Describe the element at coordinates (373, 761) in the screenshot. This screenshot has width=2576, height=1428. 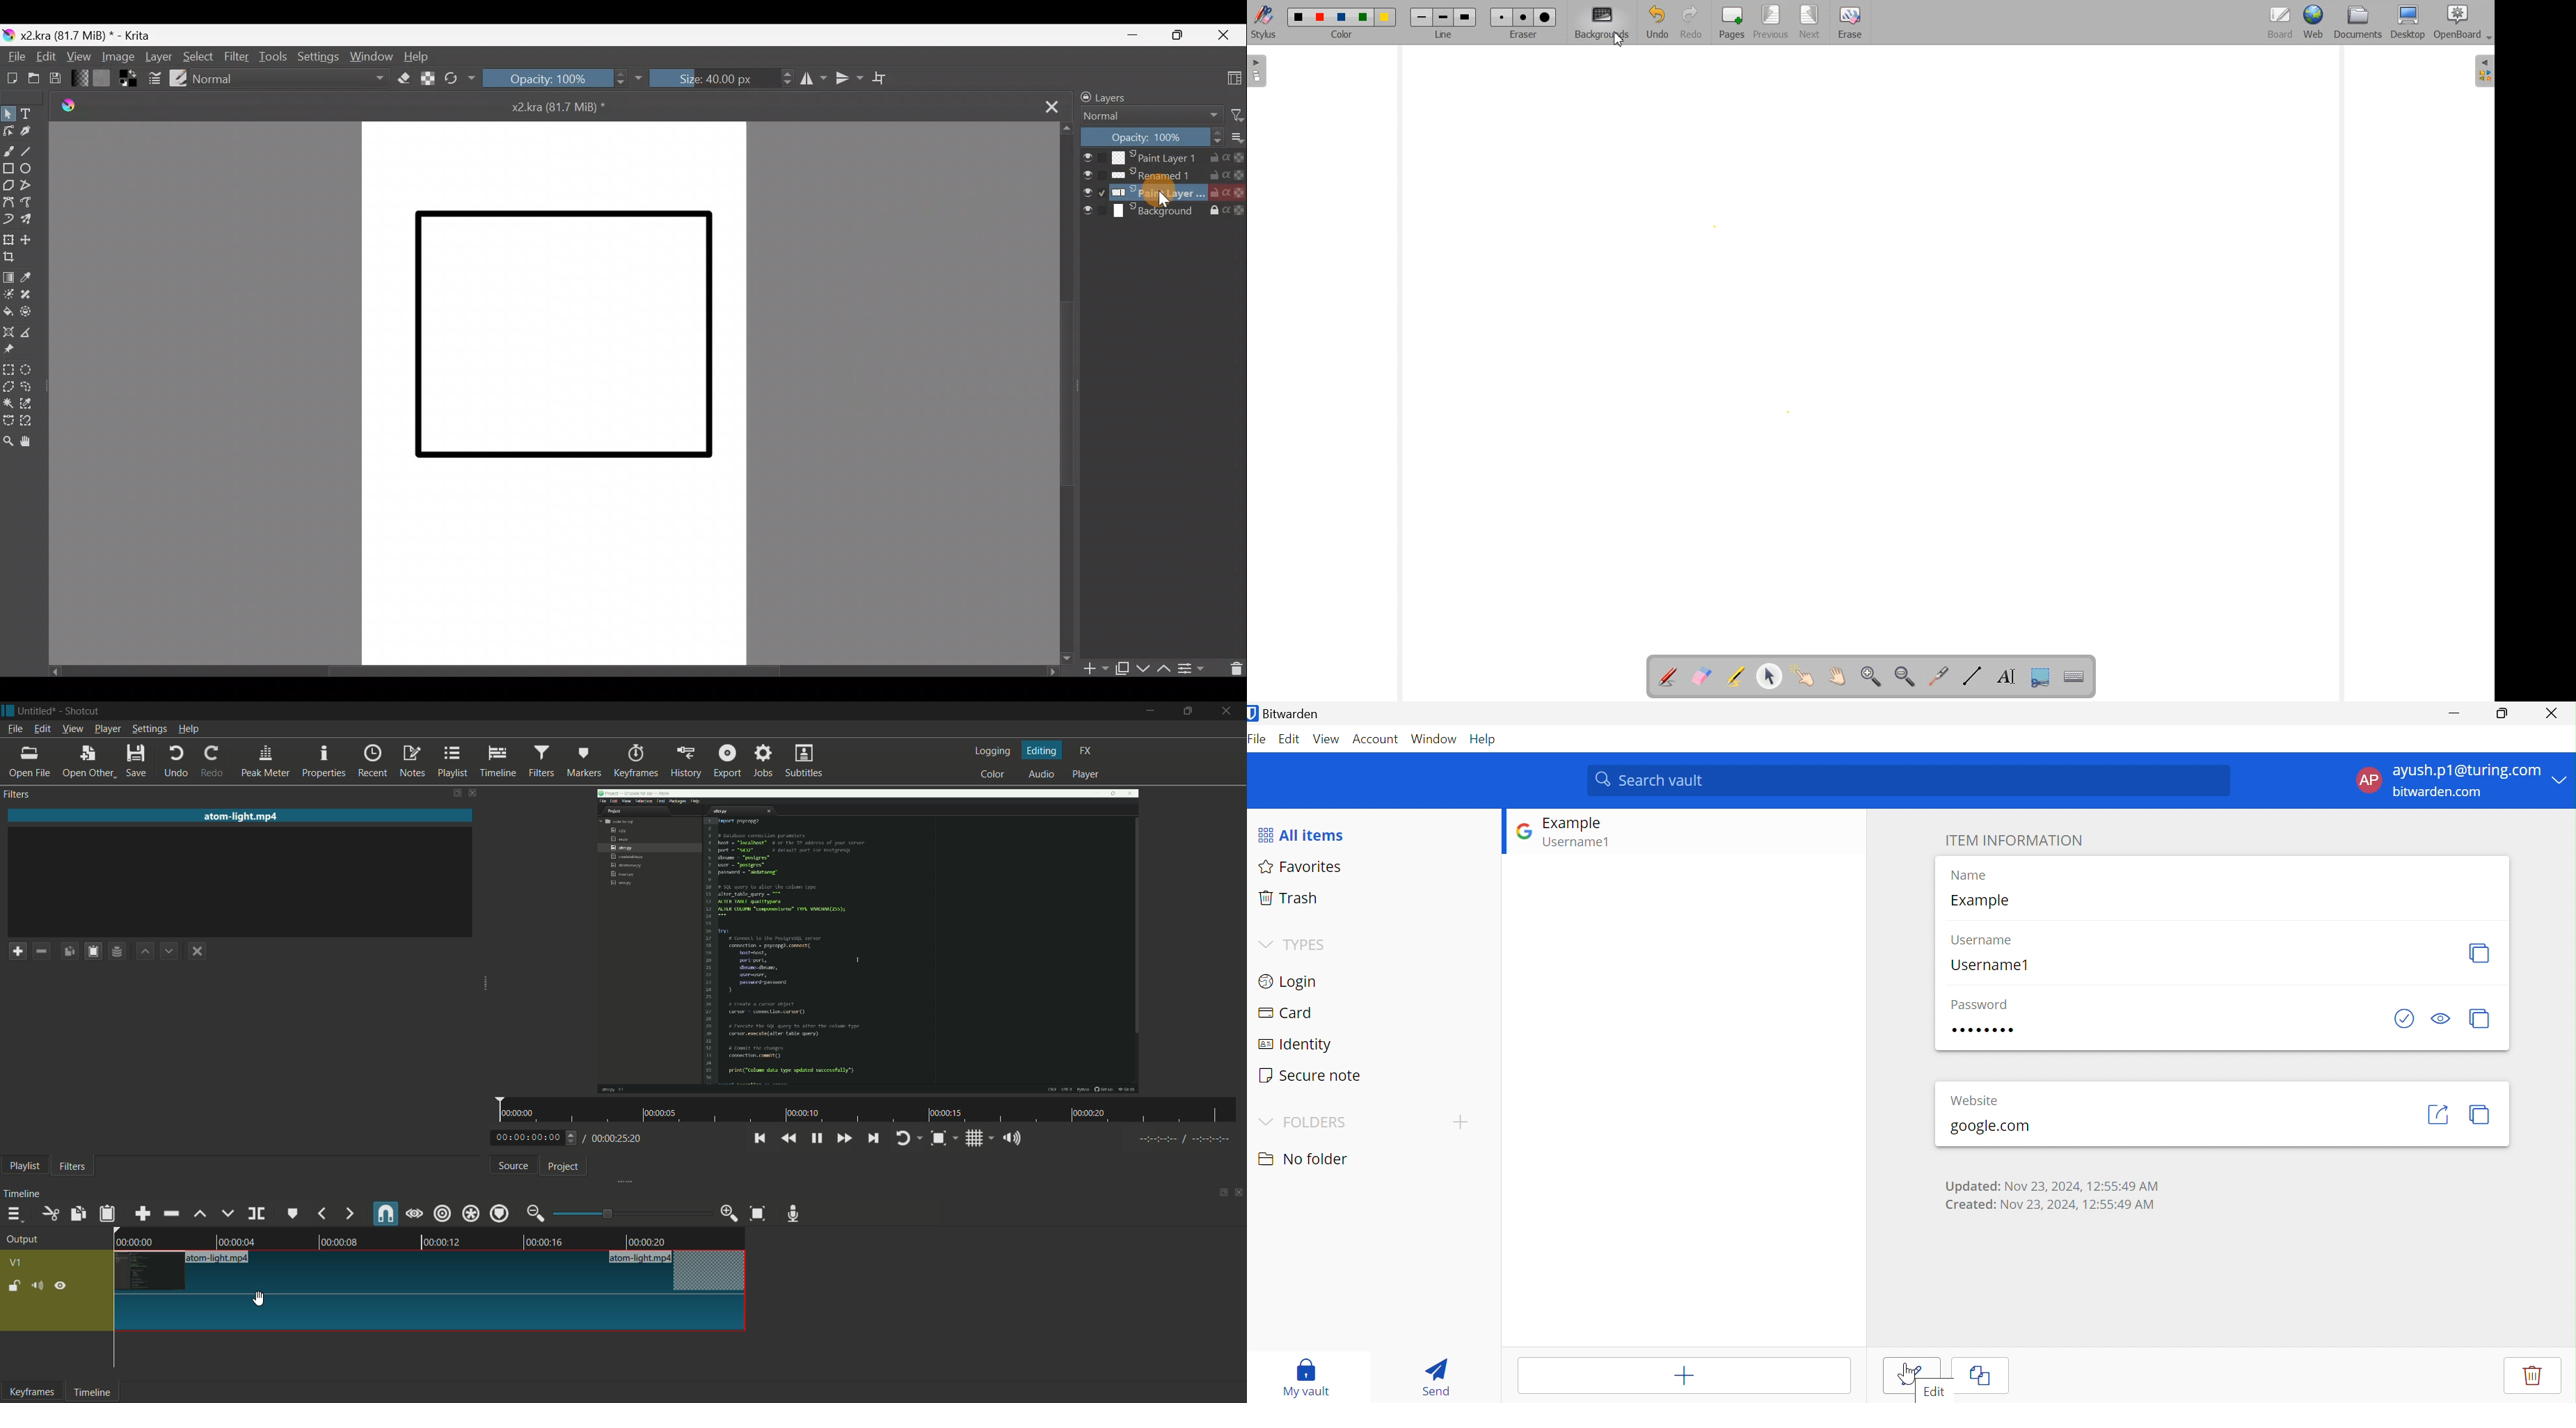
I see `recent` at that location.